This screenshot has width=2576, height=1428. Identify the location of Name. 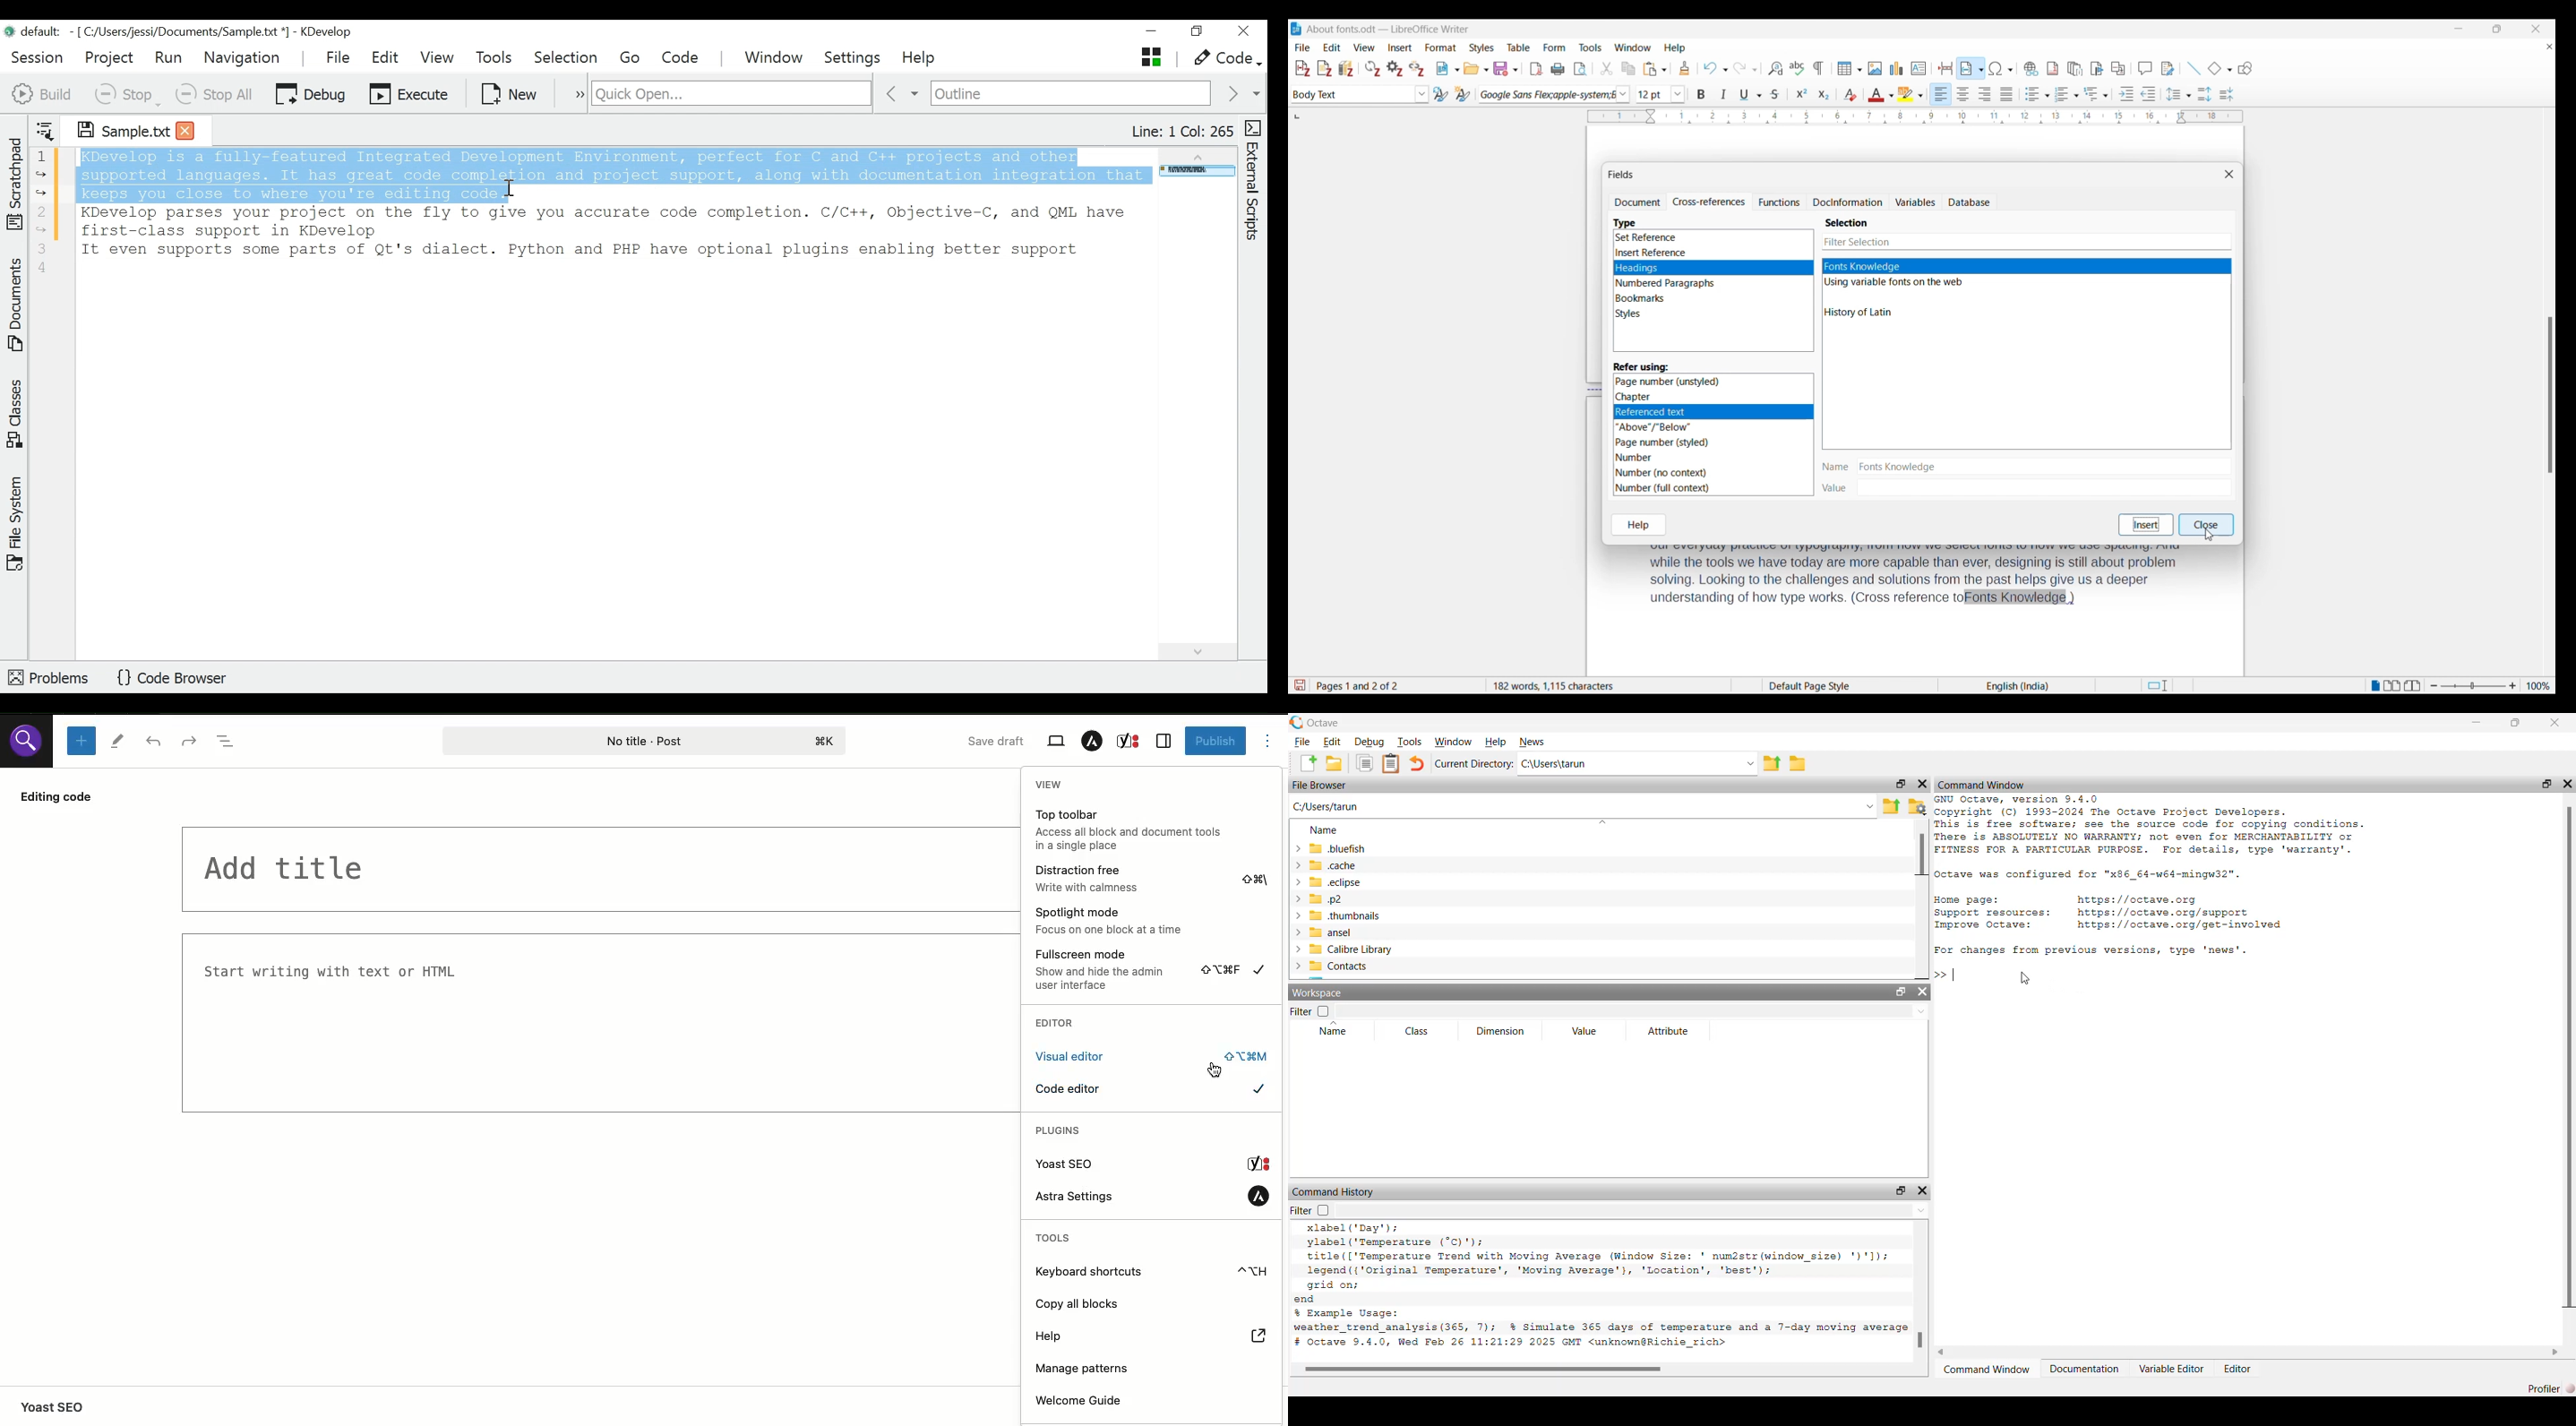
(1326, 831).